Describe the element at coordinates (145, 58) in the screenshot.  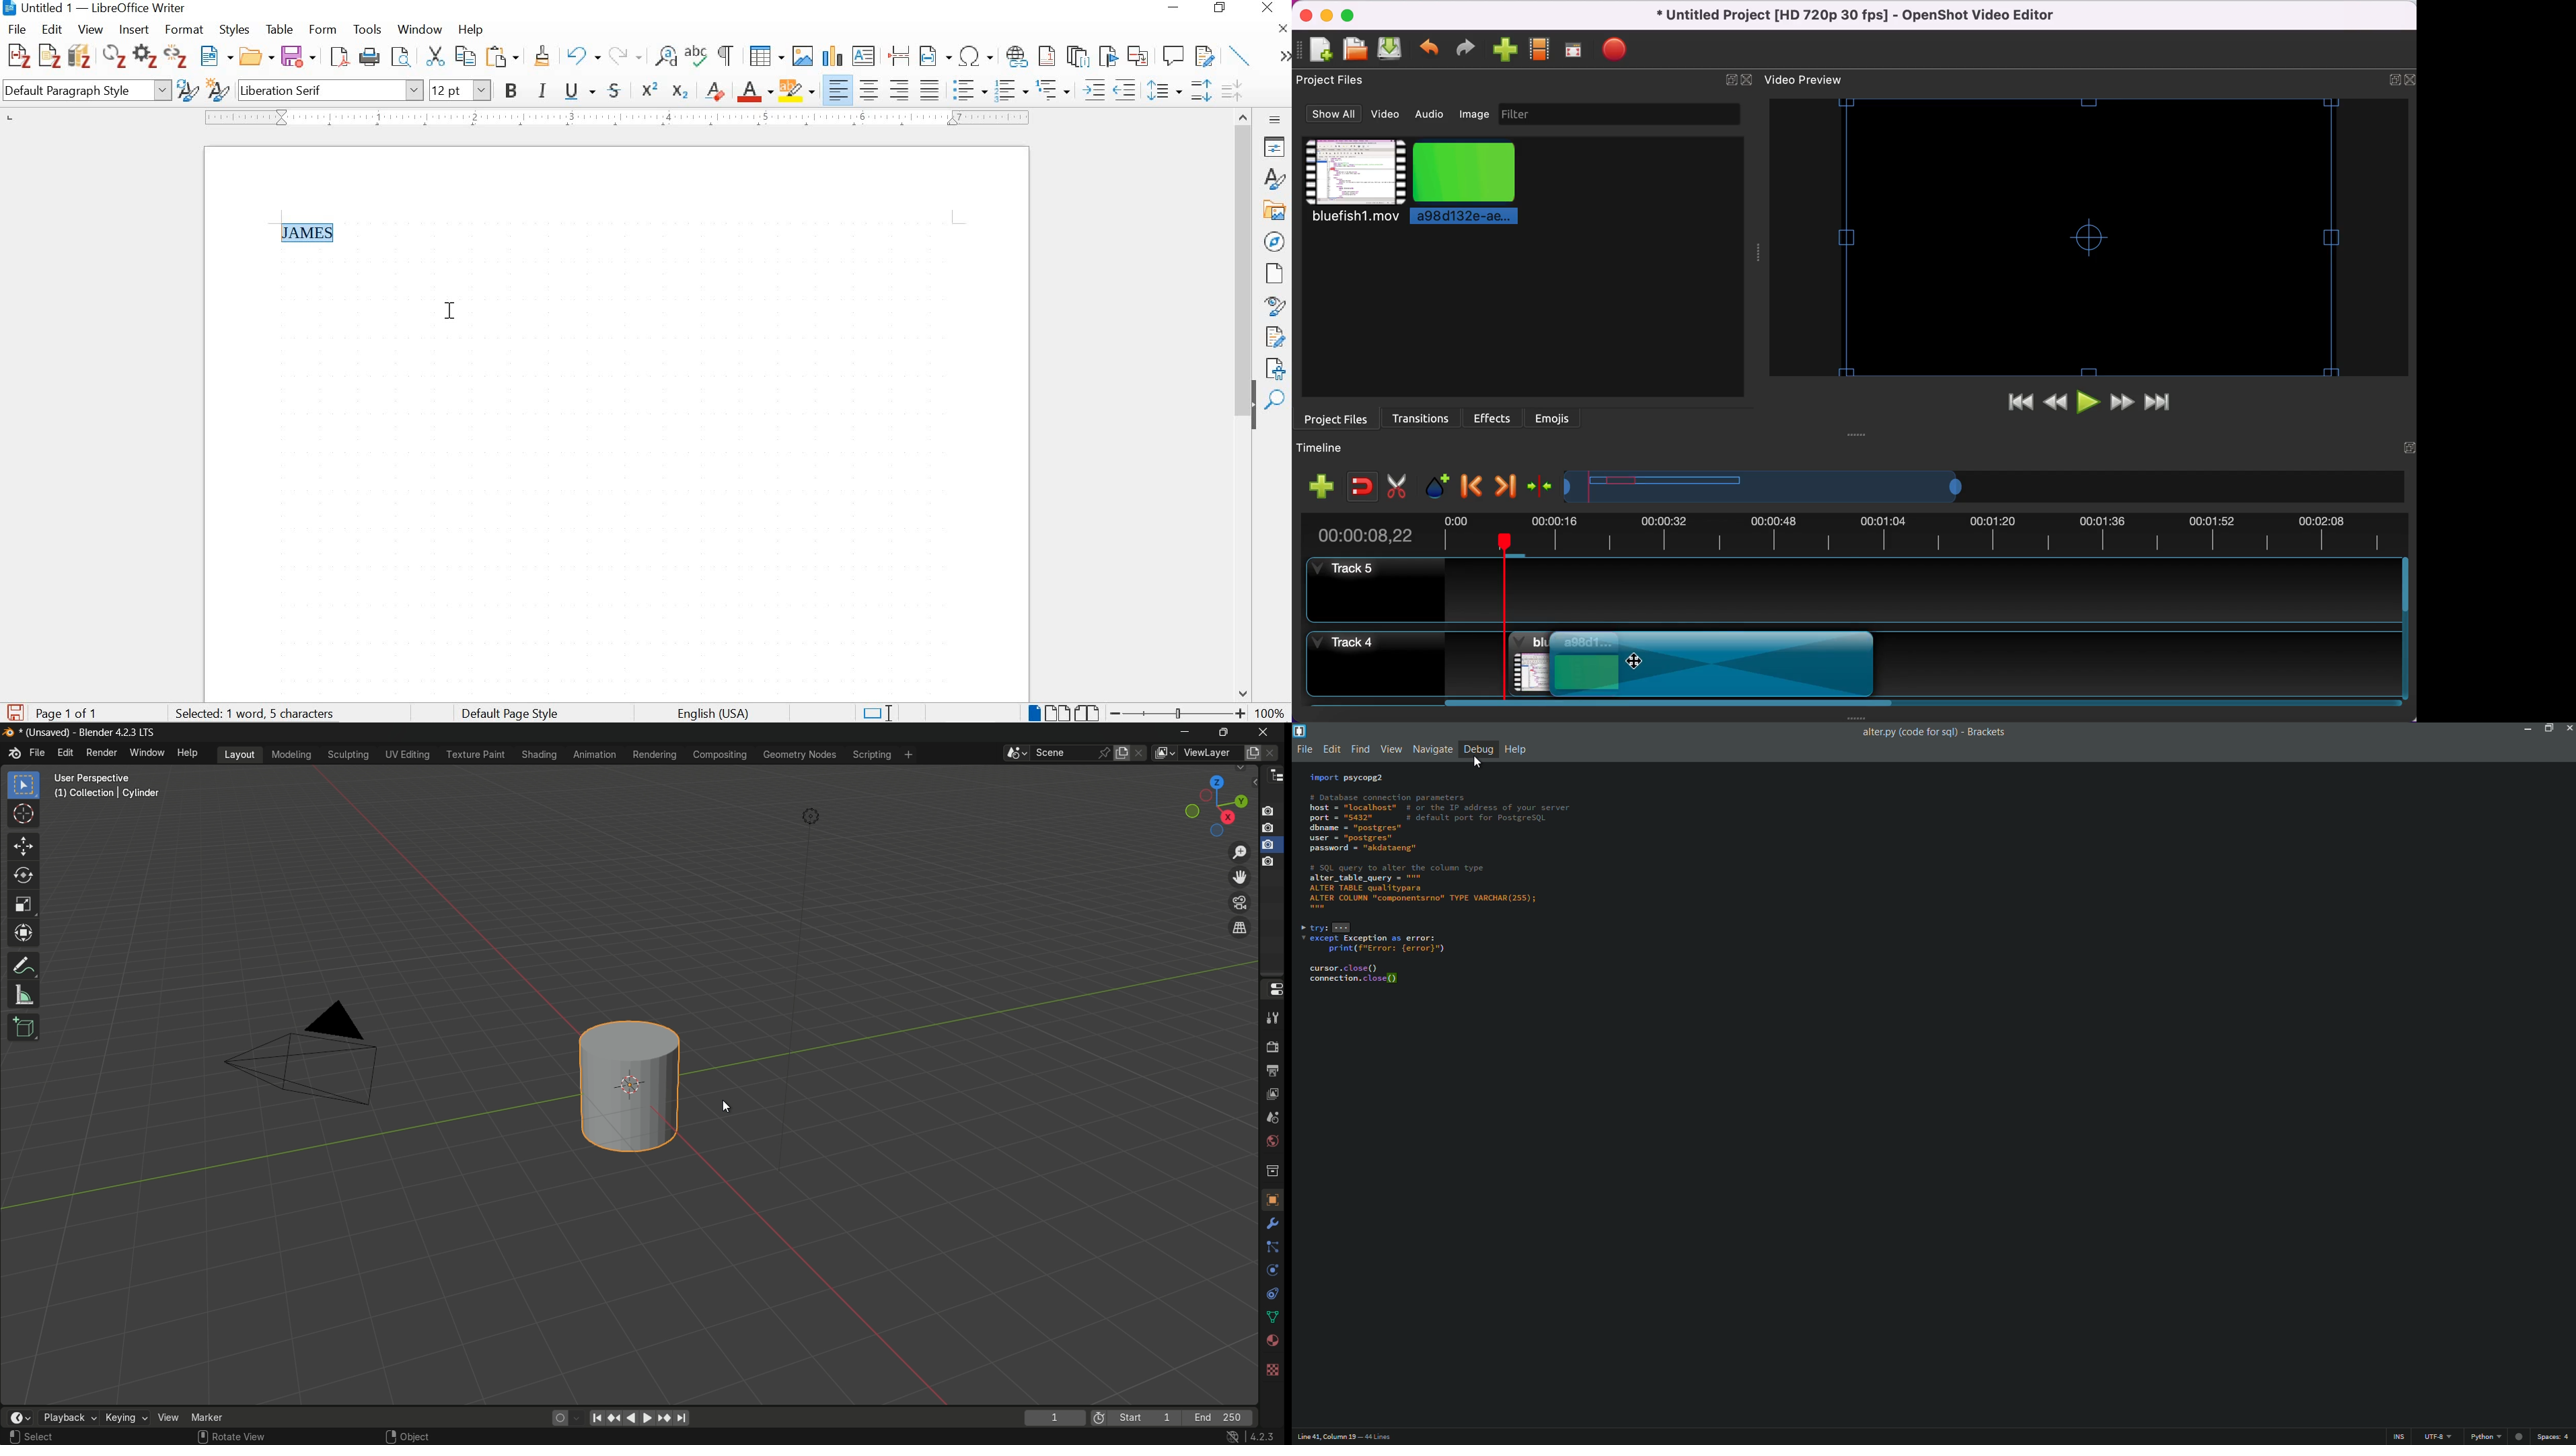
I see `set document preferences` at that location.